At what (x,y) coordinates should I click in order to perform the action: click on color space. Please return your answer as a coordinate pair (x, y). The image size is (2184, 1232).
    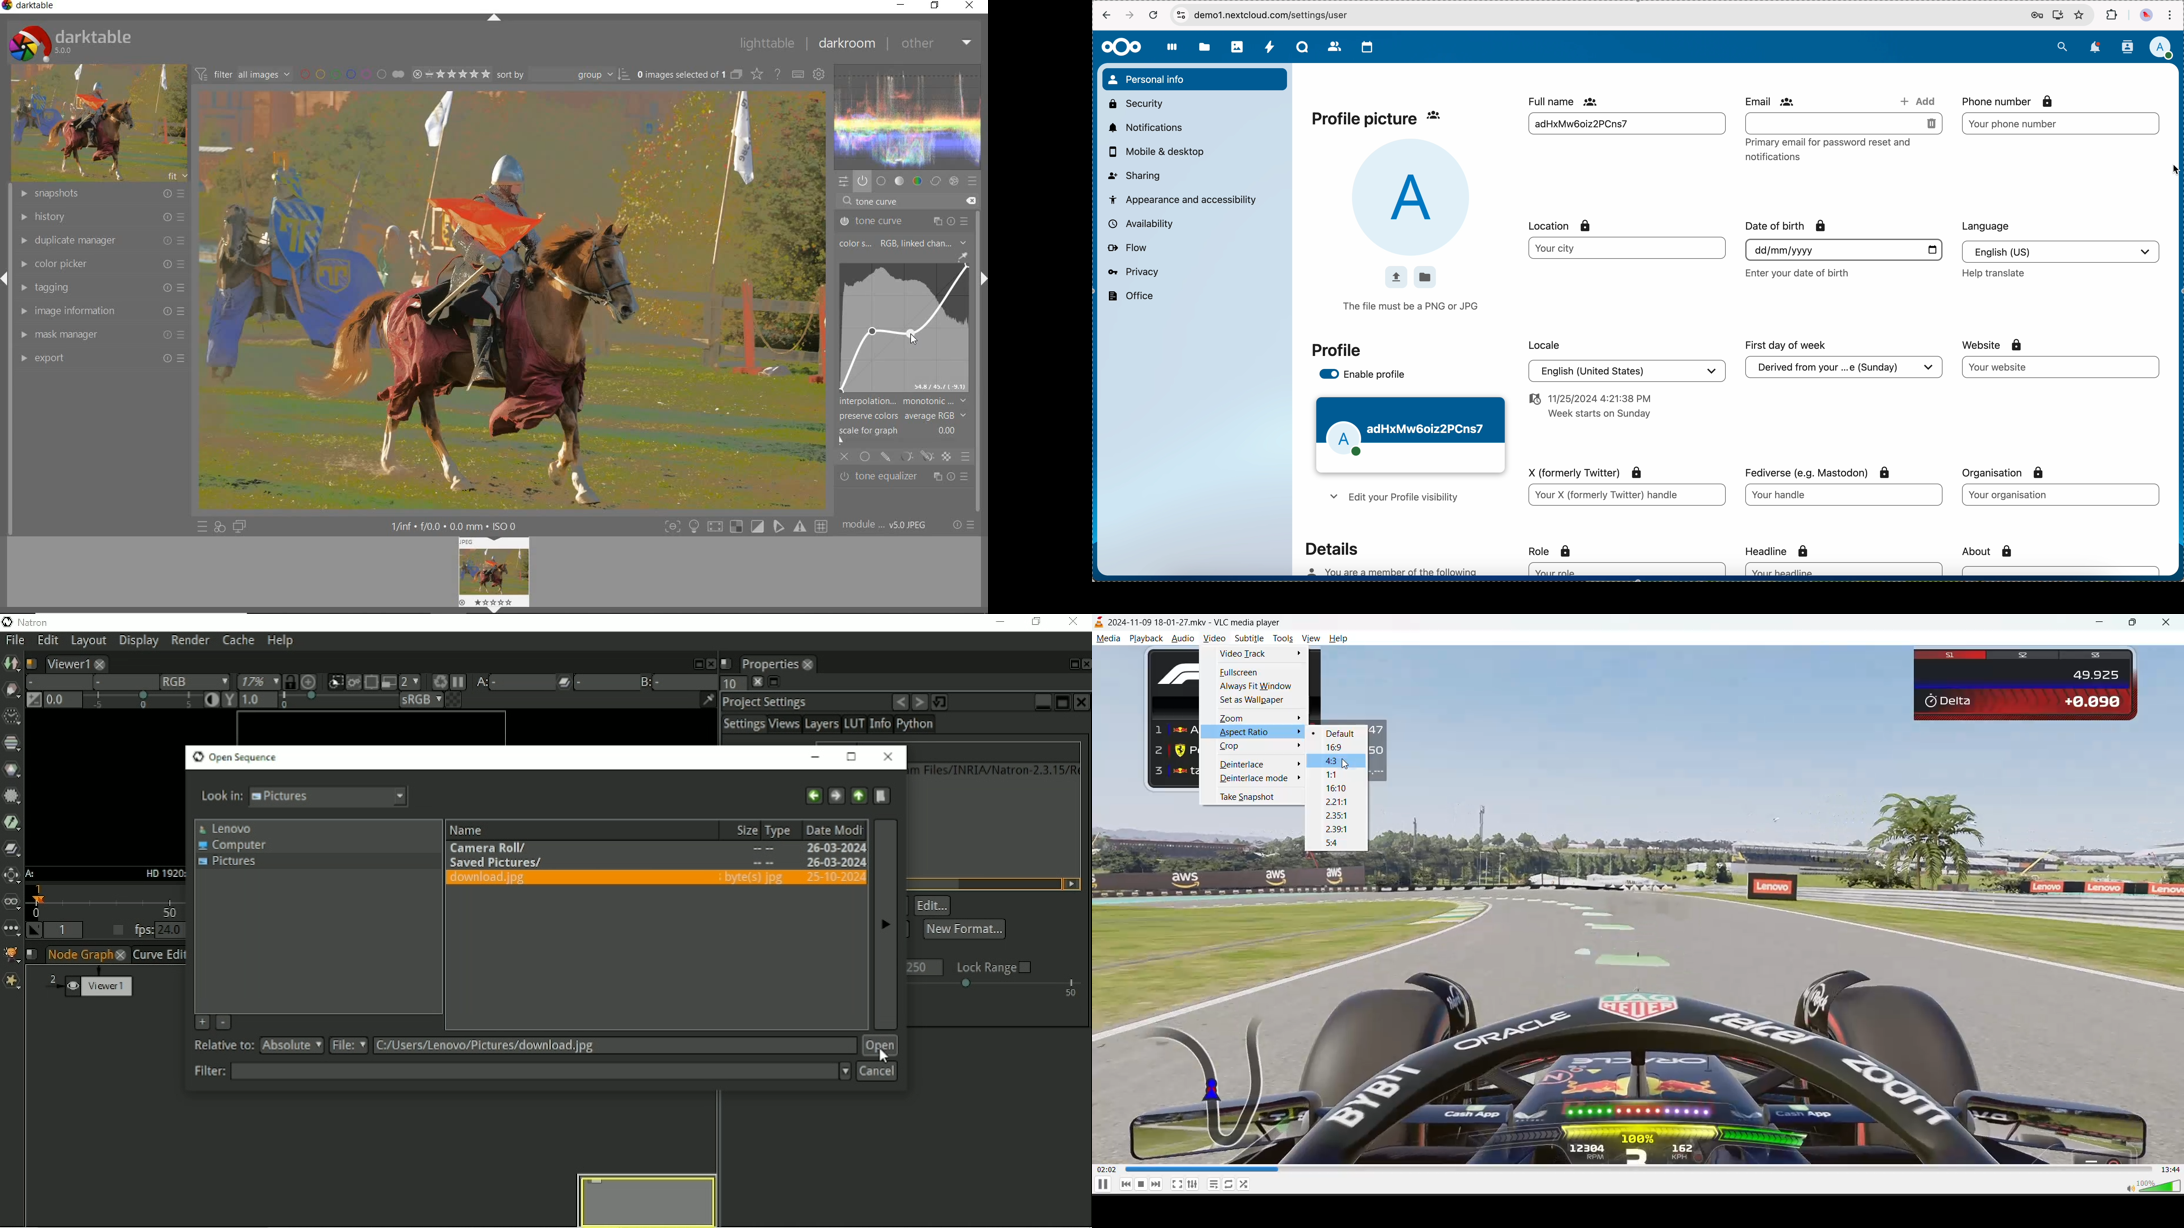
    Looking at the image, I should click on (902, 244).